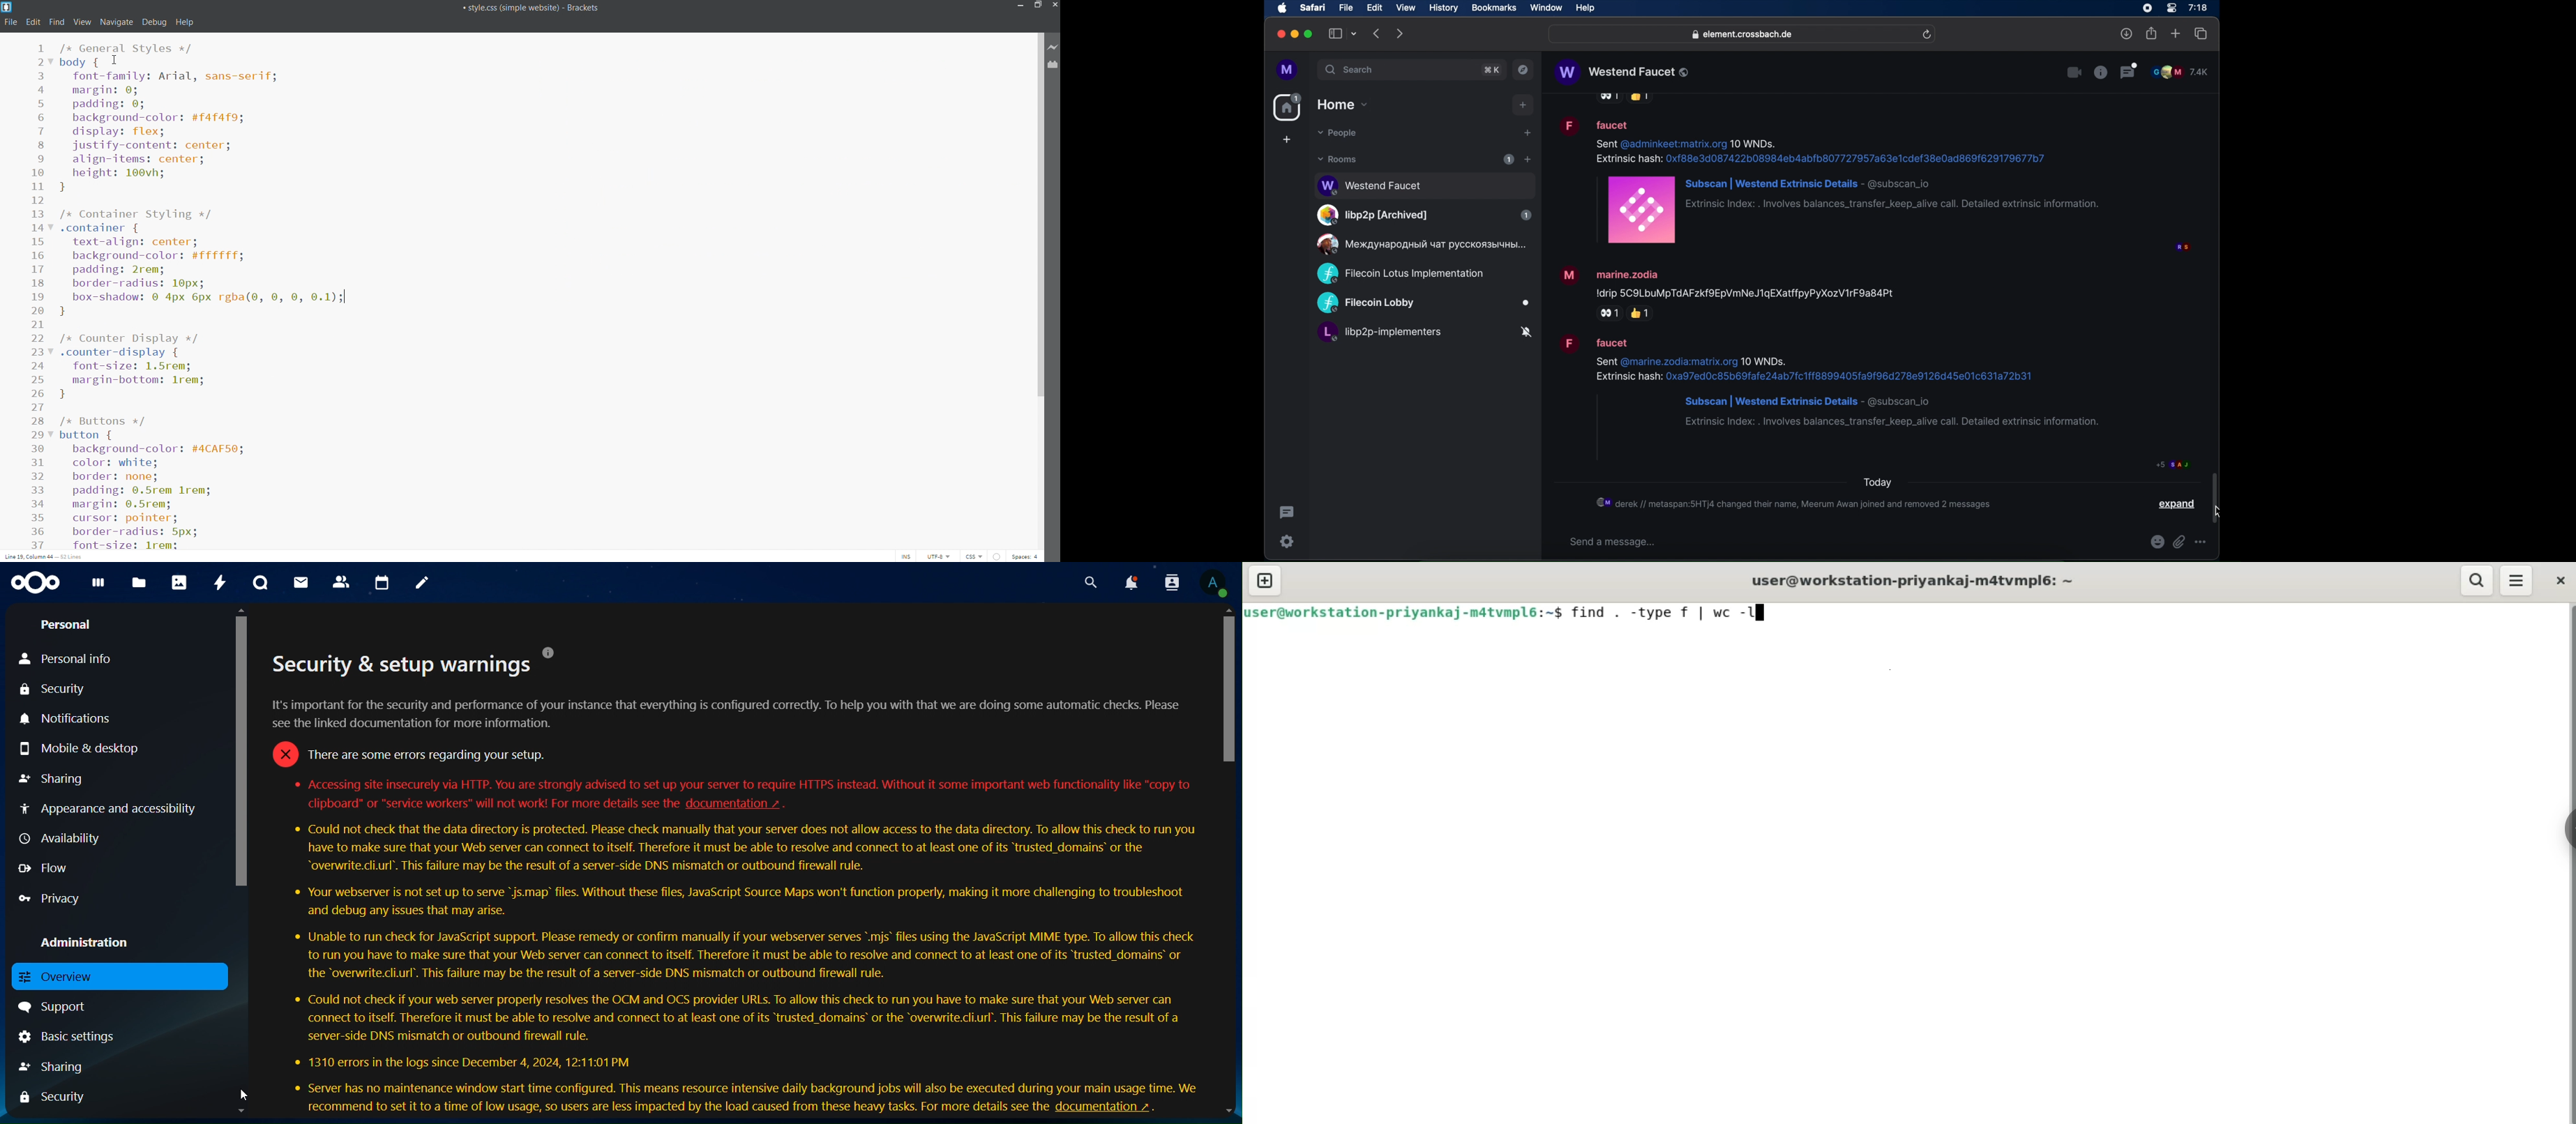 The height and width of the screenshot is (1148, 2576). What do you see at coordinates (115, 60) in the screenshot?
I see `Cursor` at bounding box center [115, 60].